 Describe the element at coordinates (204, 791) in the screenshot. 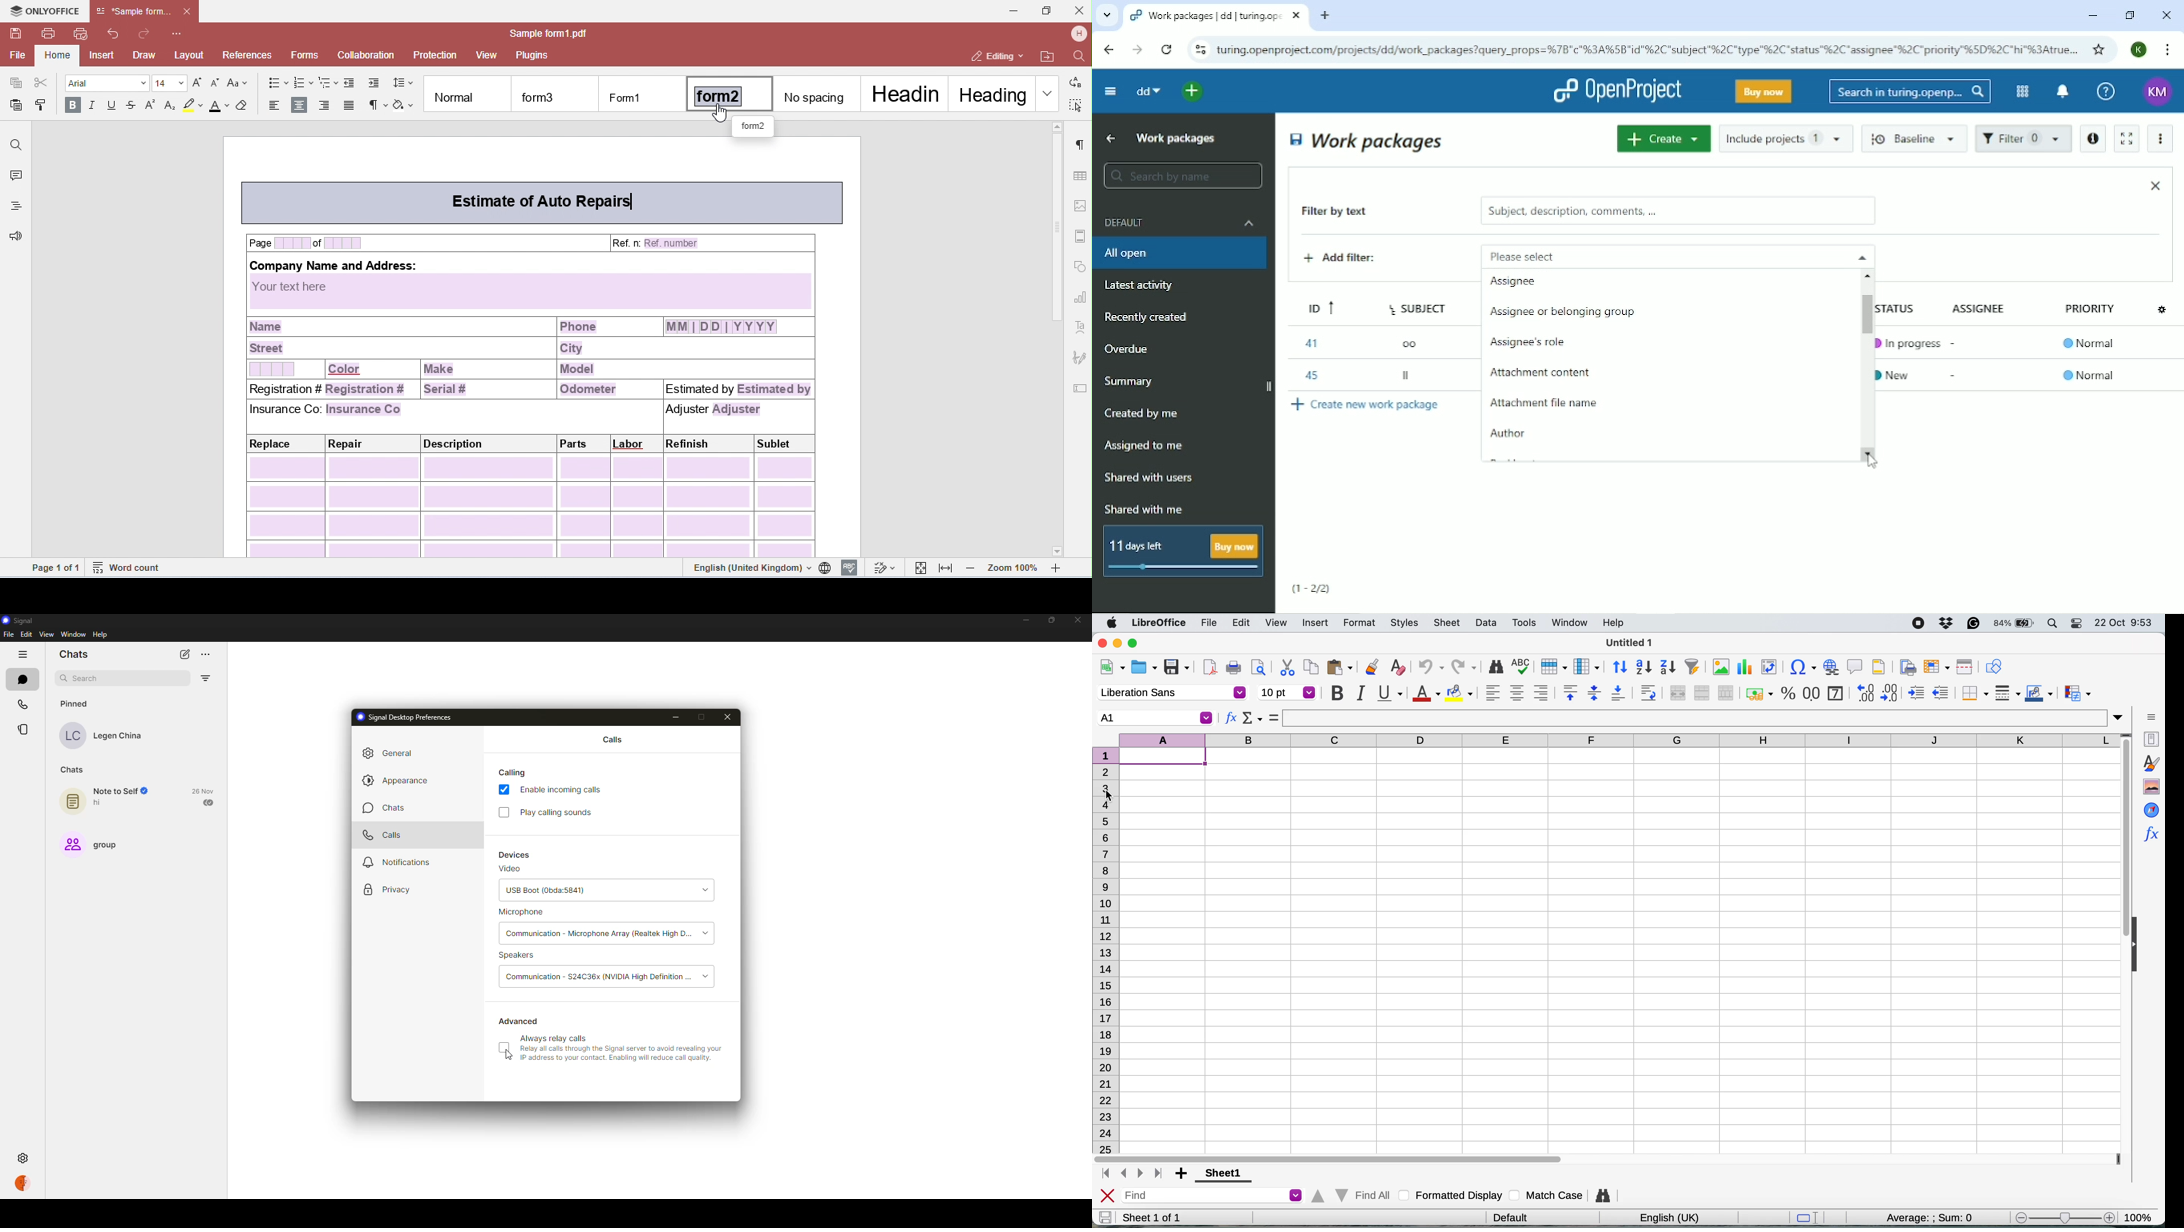

I see `28 Nov` at that location.